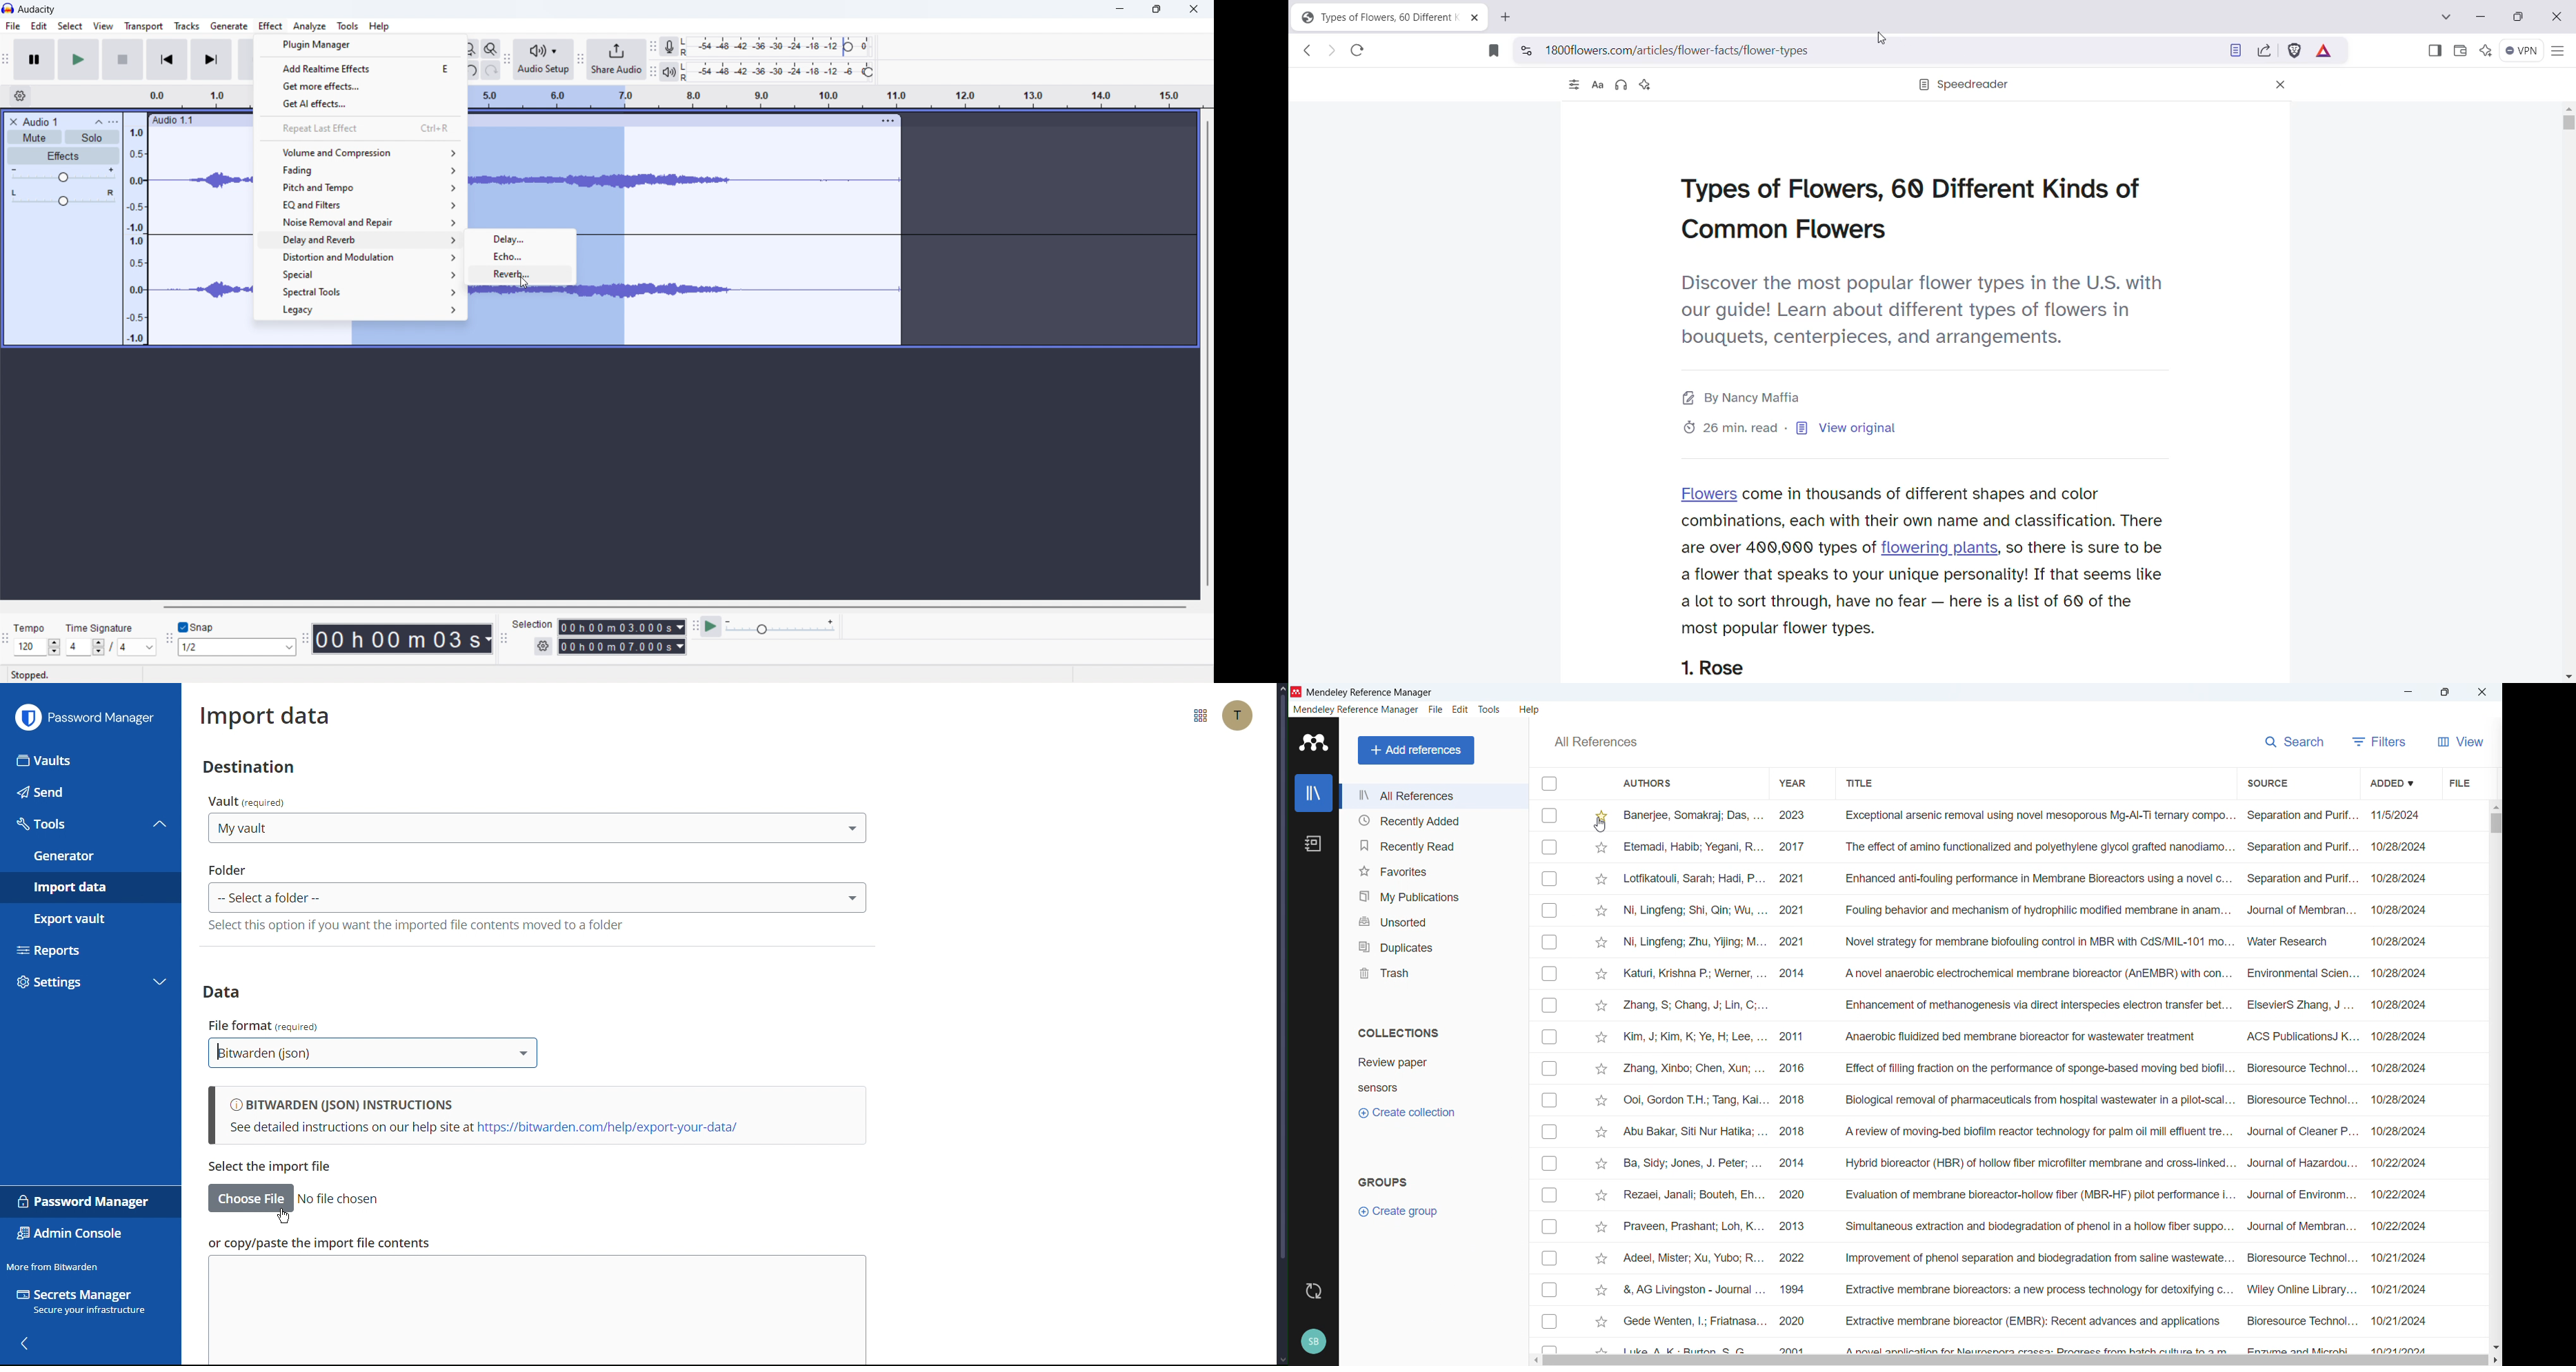  I want to click on 4, so click(138, 648).